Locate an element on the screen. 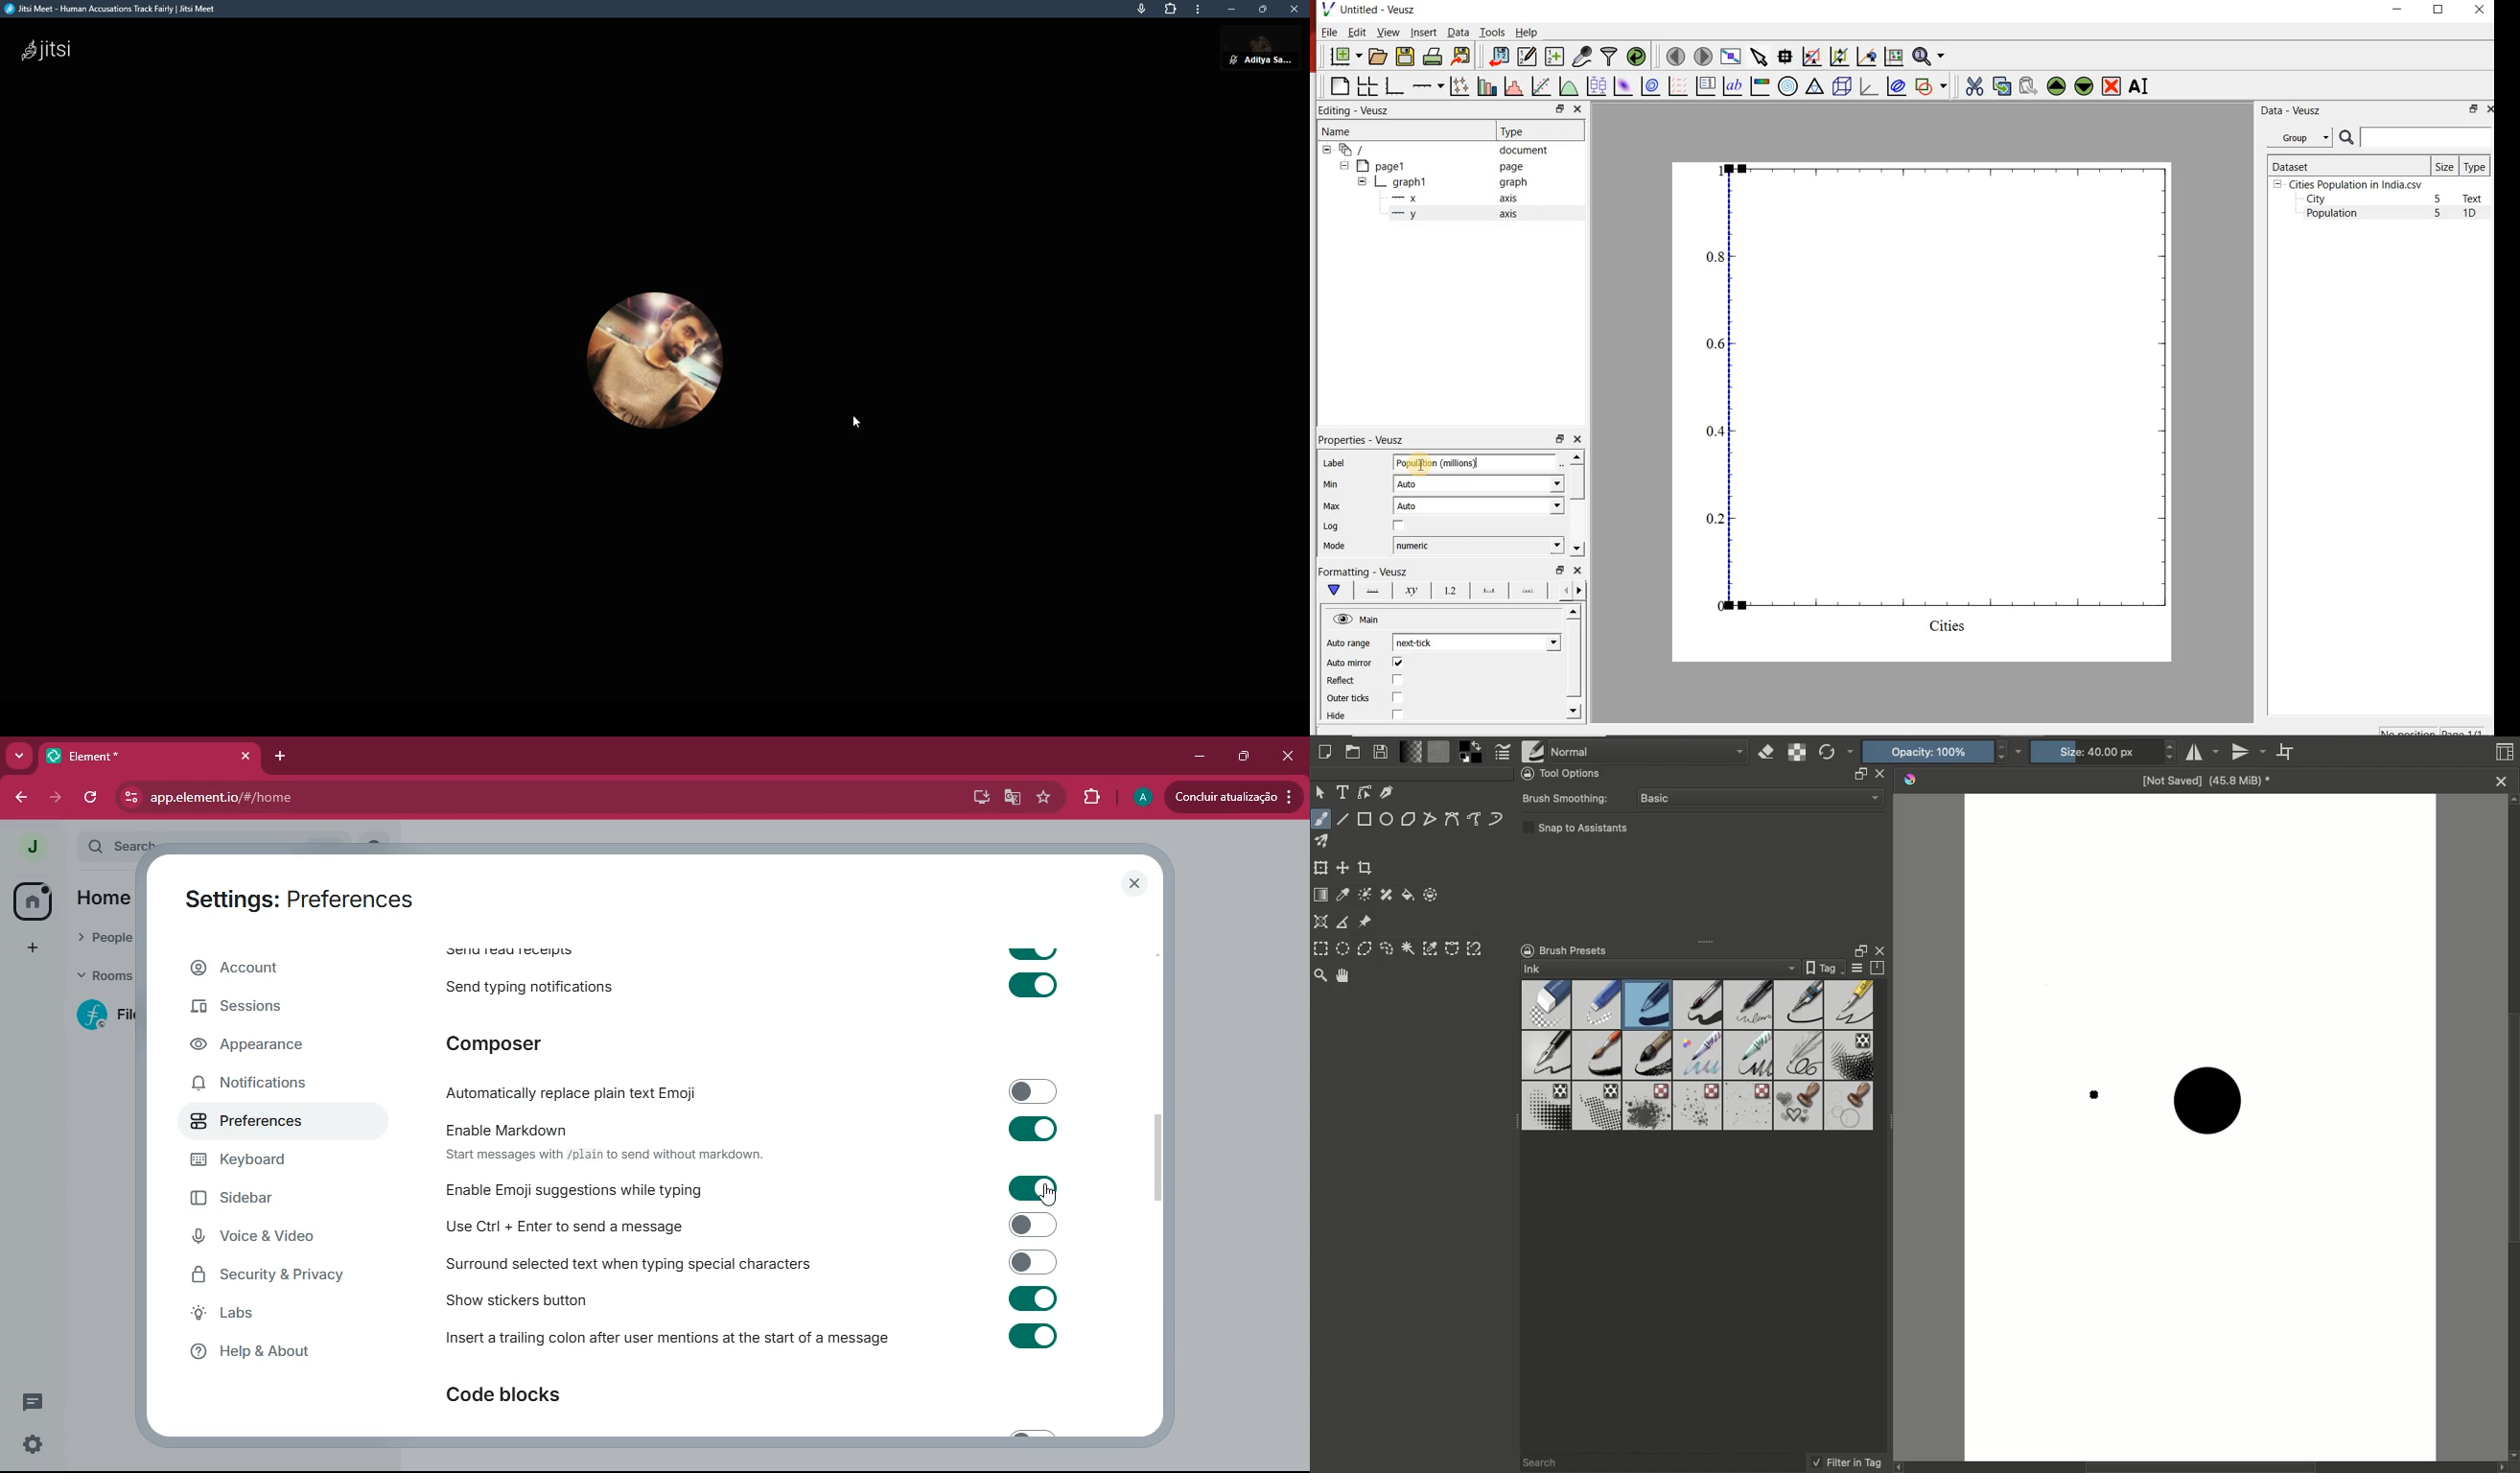 Image resolution: width=2520 pixels, height=1484 pixels. Bézier curve selection tool is located at coordinates (1452, 951).